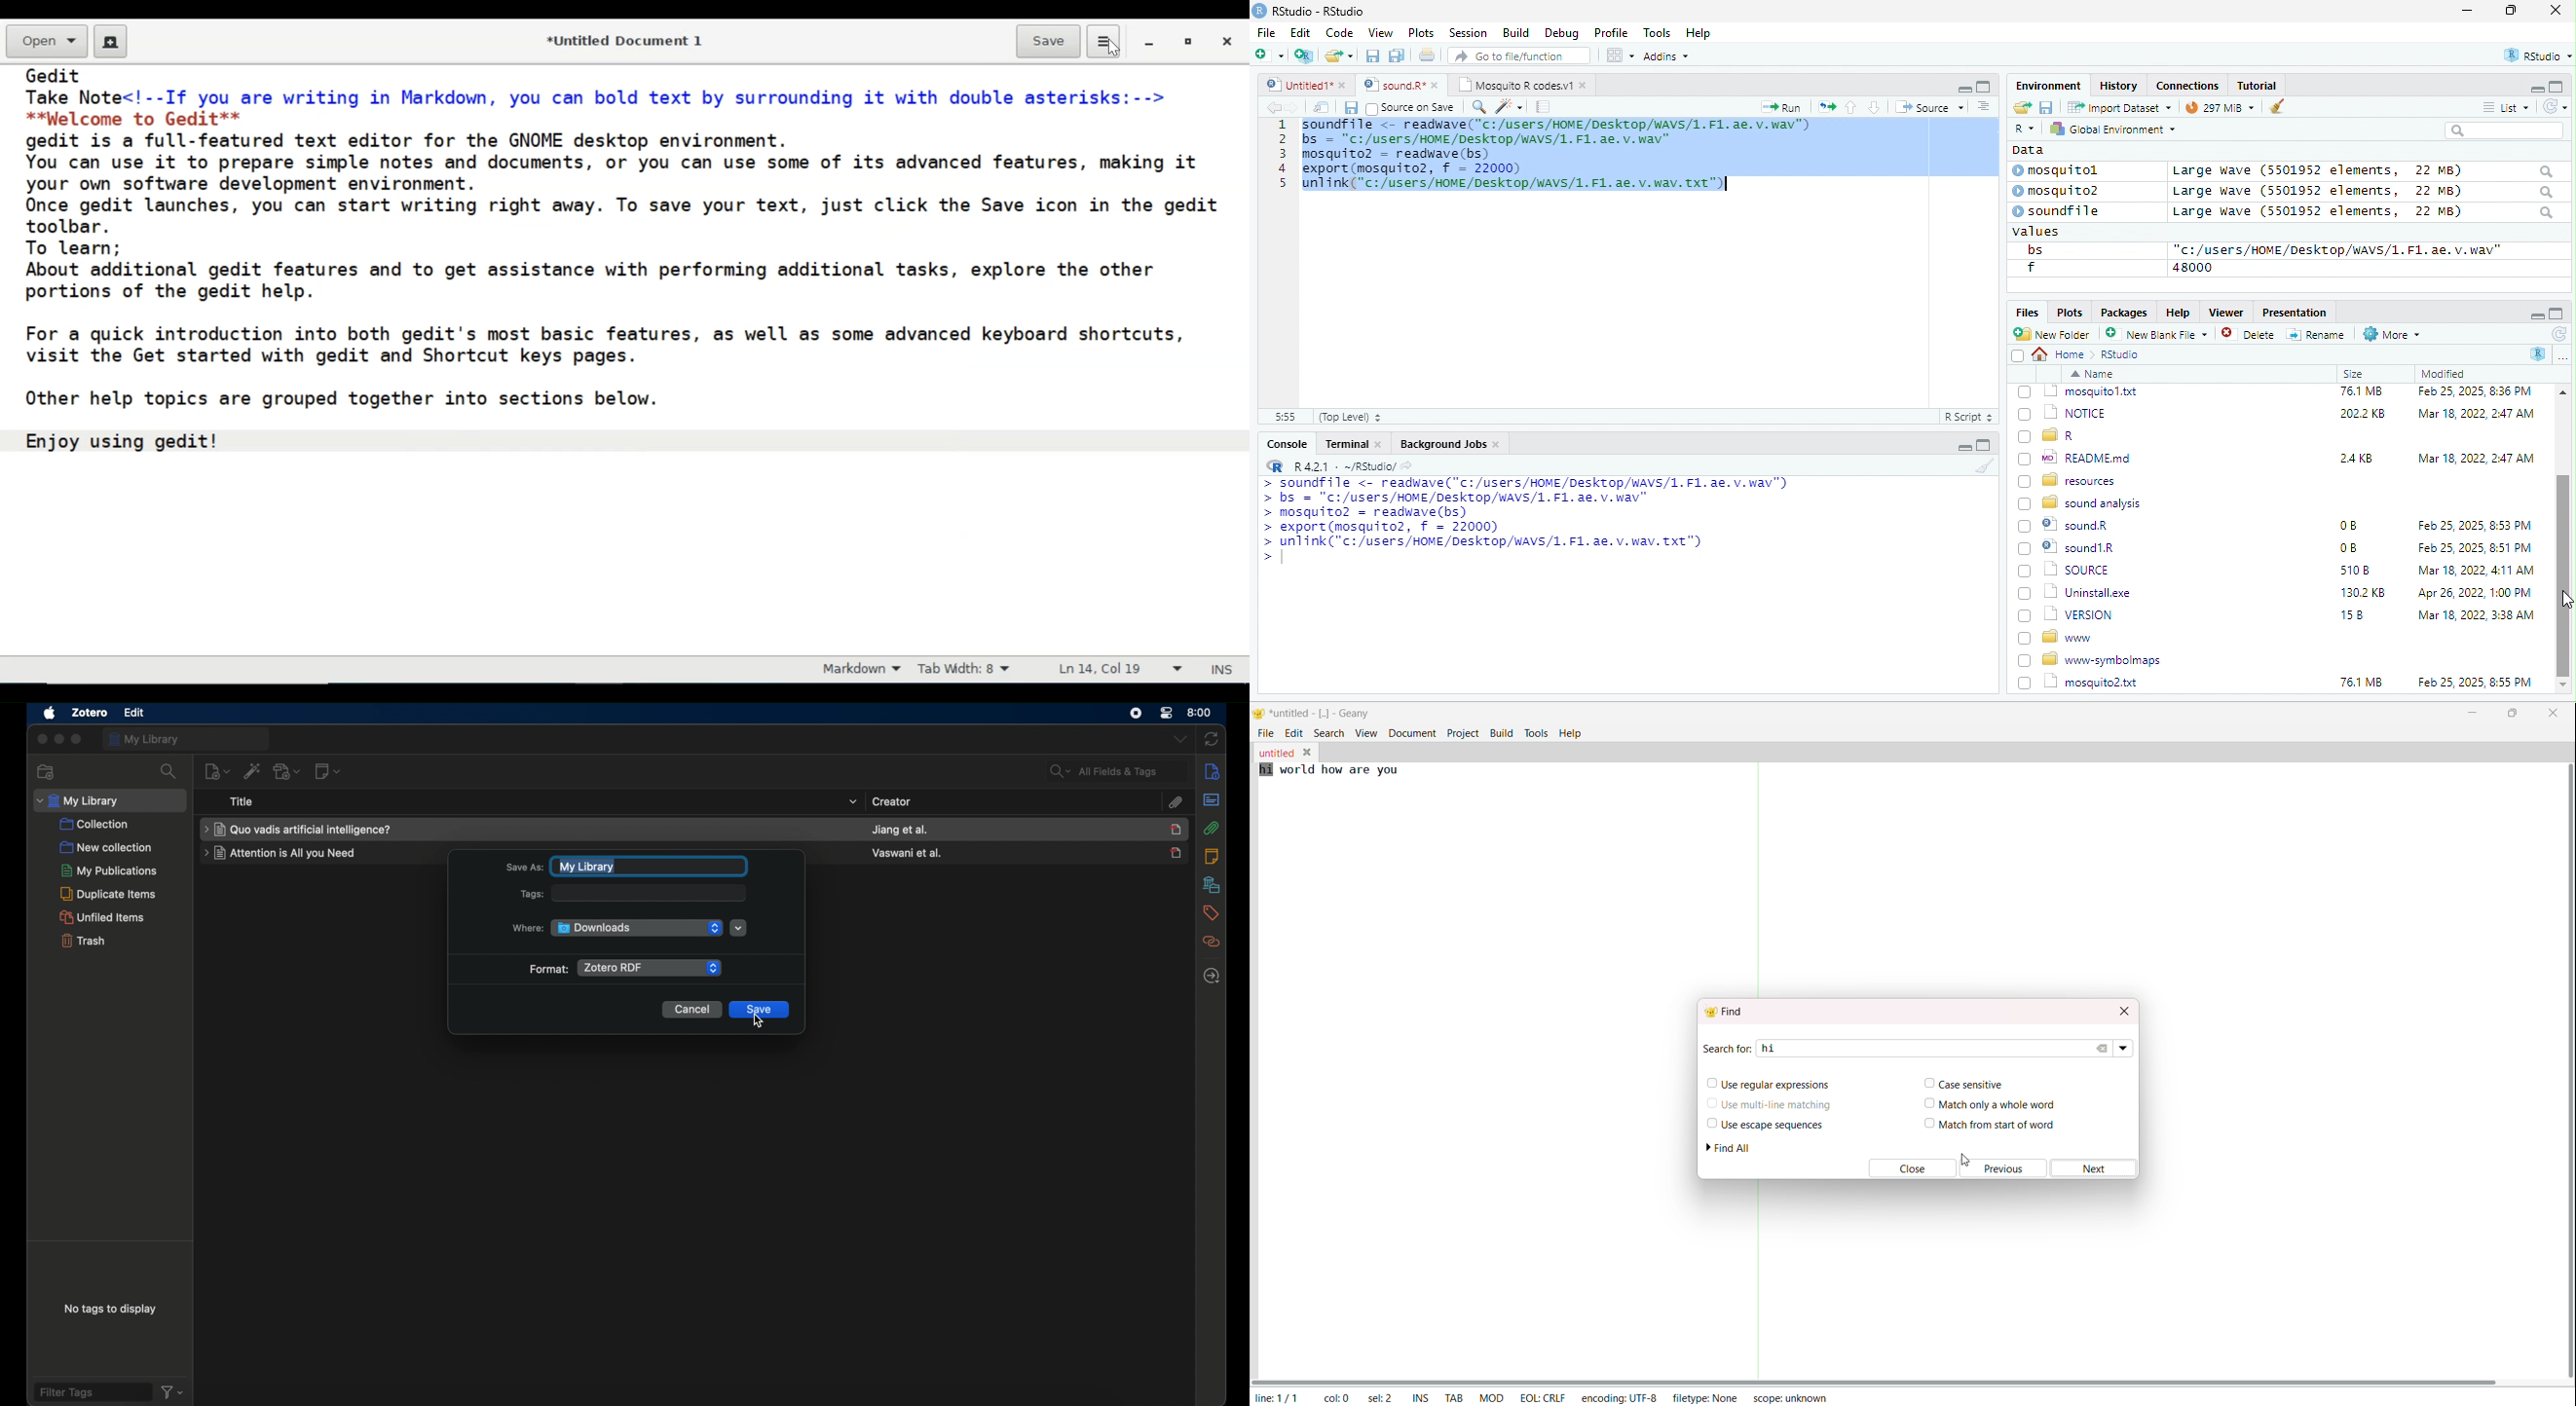  Describe the element at coordinates (2515, 12) in the screenshot. I see `maximize` at that location.